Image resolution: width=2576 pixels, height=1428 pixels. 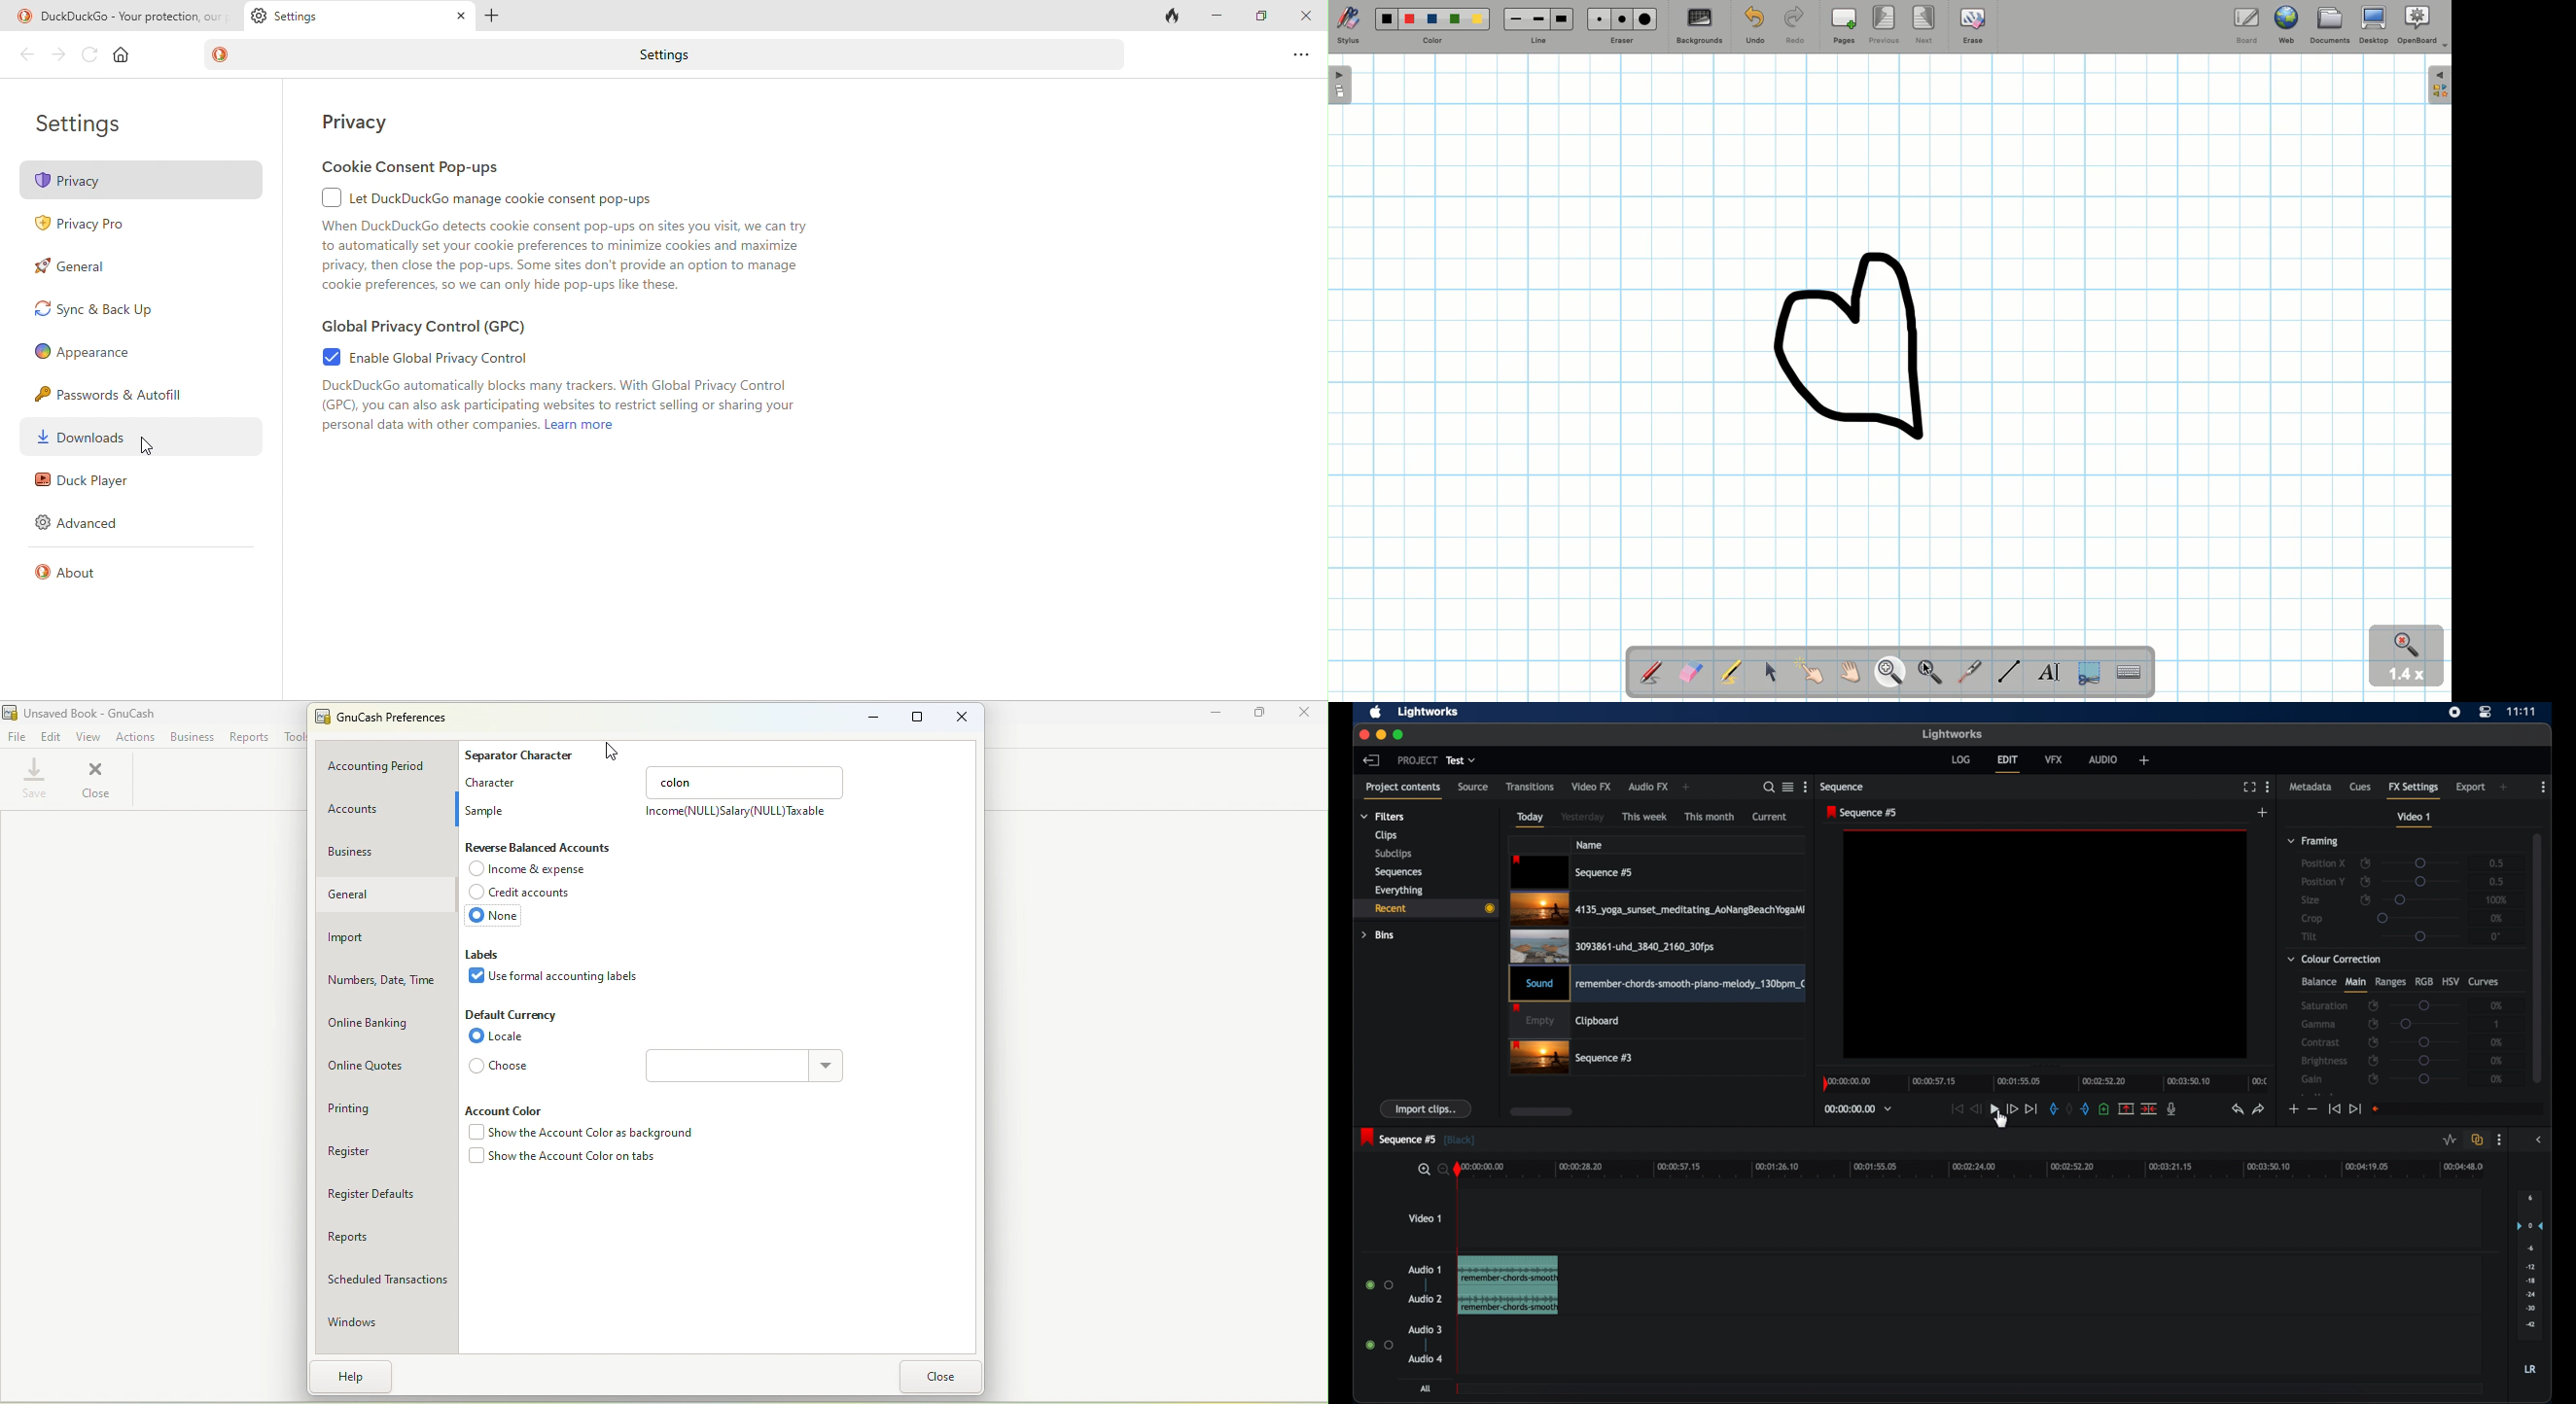 What do you see at coordinates (2494, 1042) in the screenshot?
I see `0%` at bounding box center [2494, 1042].